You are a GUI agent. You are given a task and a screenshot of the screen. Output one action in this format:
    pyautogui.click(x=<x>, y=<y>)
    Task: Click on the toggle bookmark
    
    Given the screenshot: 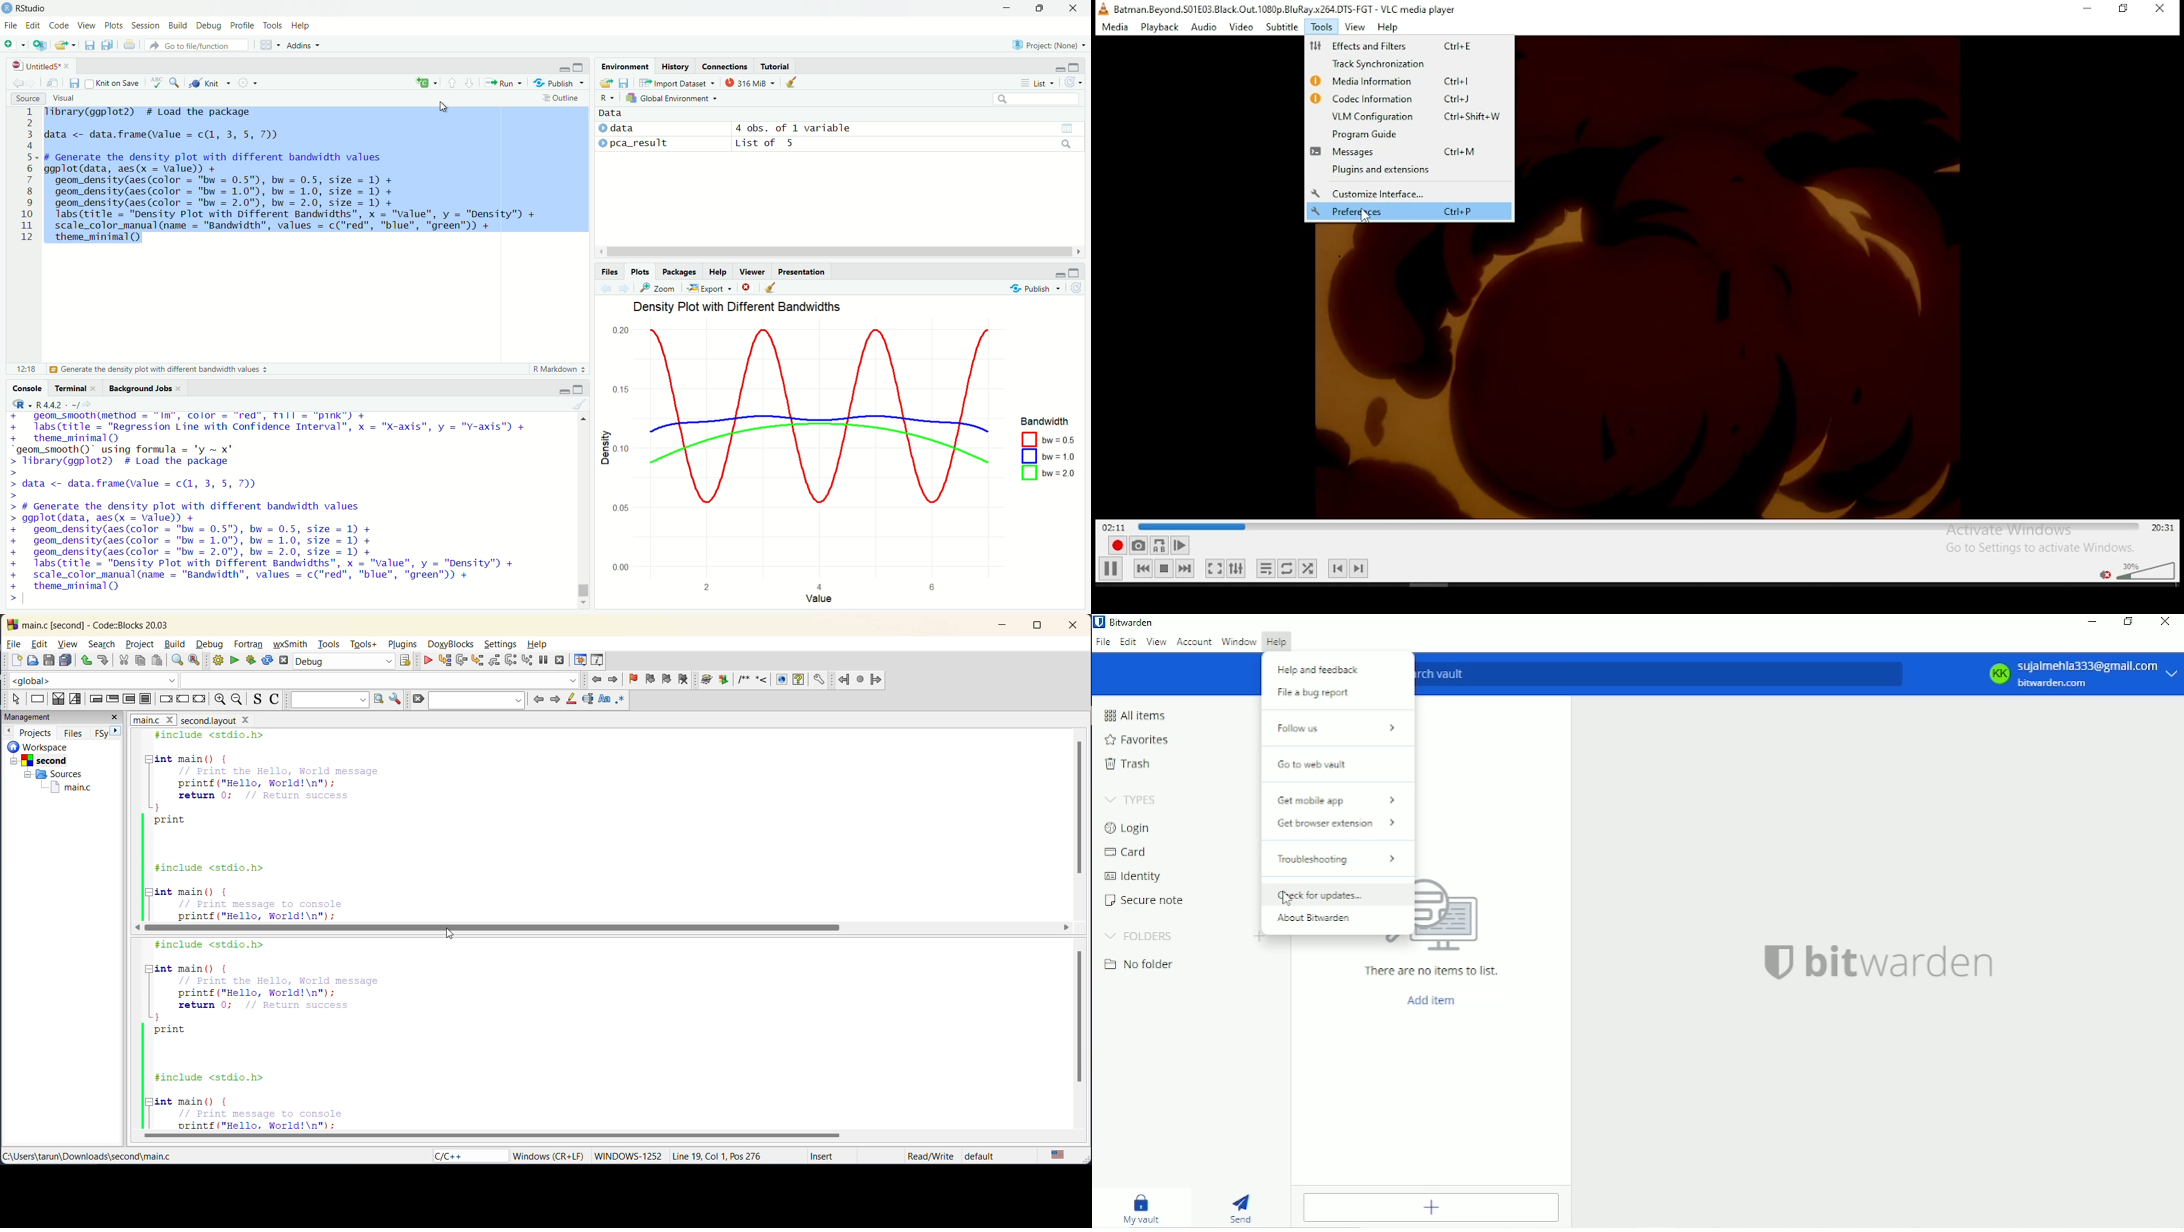 What is the action you would take?
    pyautogui.click(x=635, y=679)
    